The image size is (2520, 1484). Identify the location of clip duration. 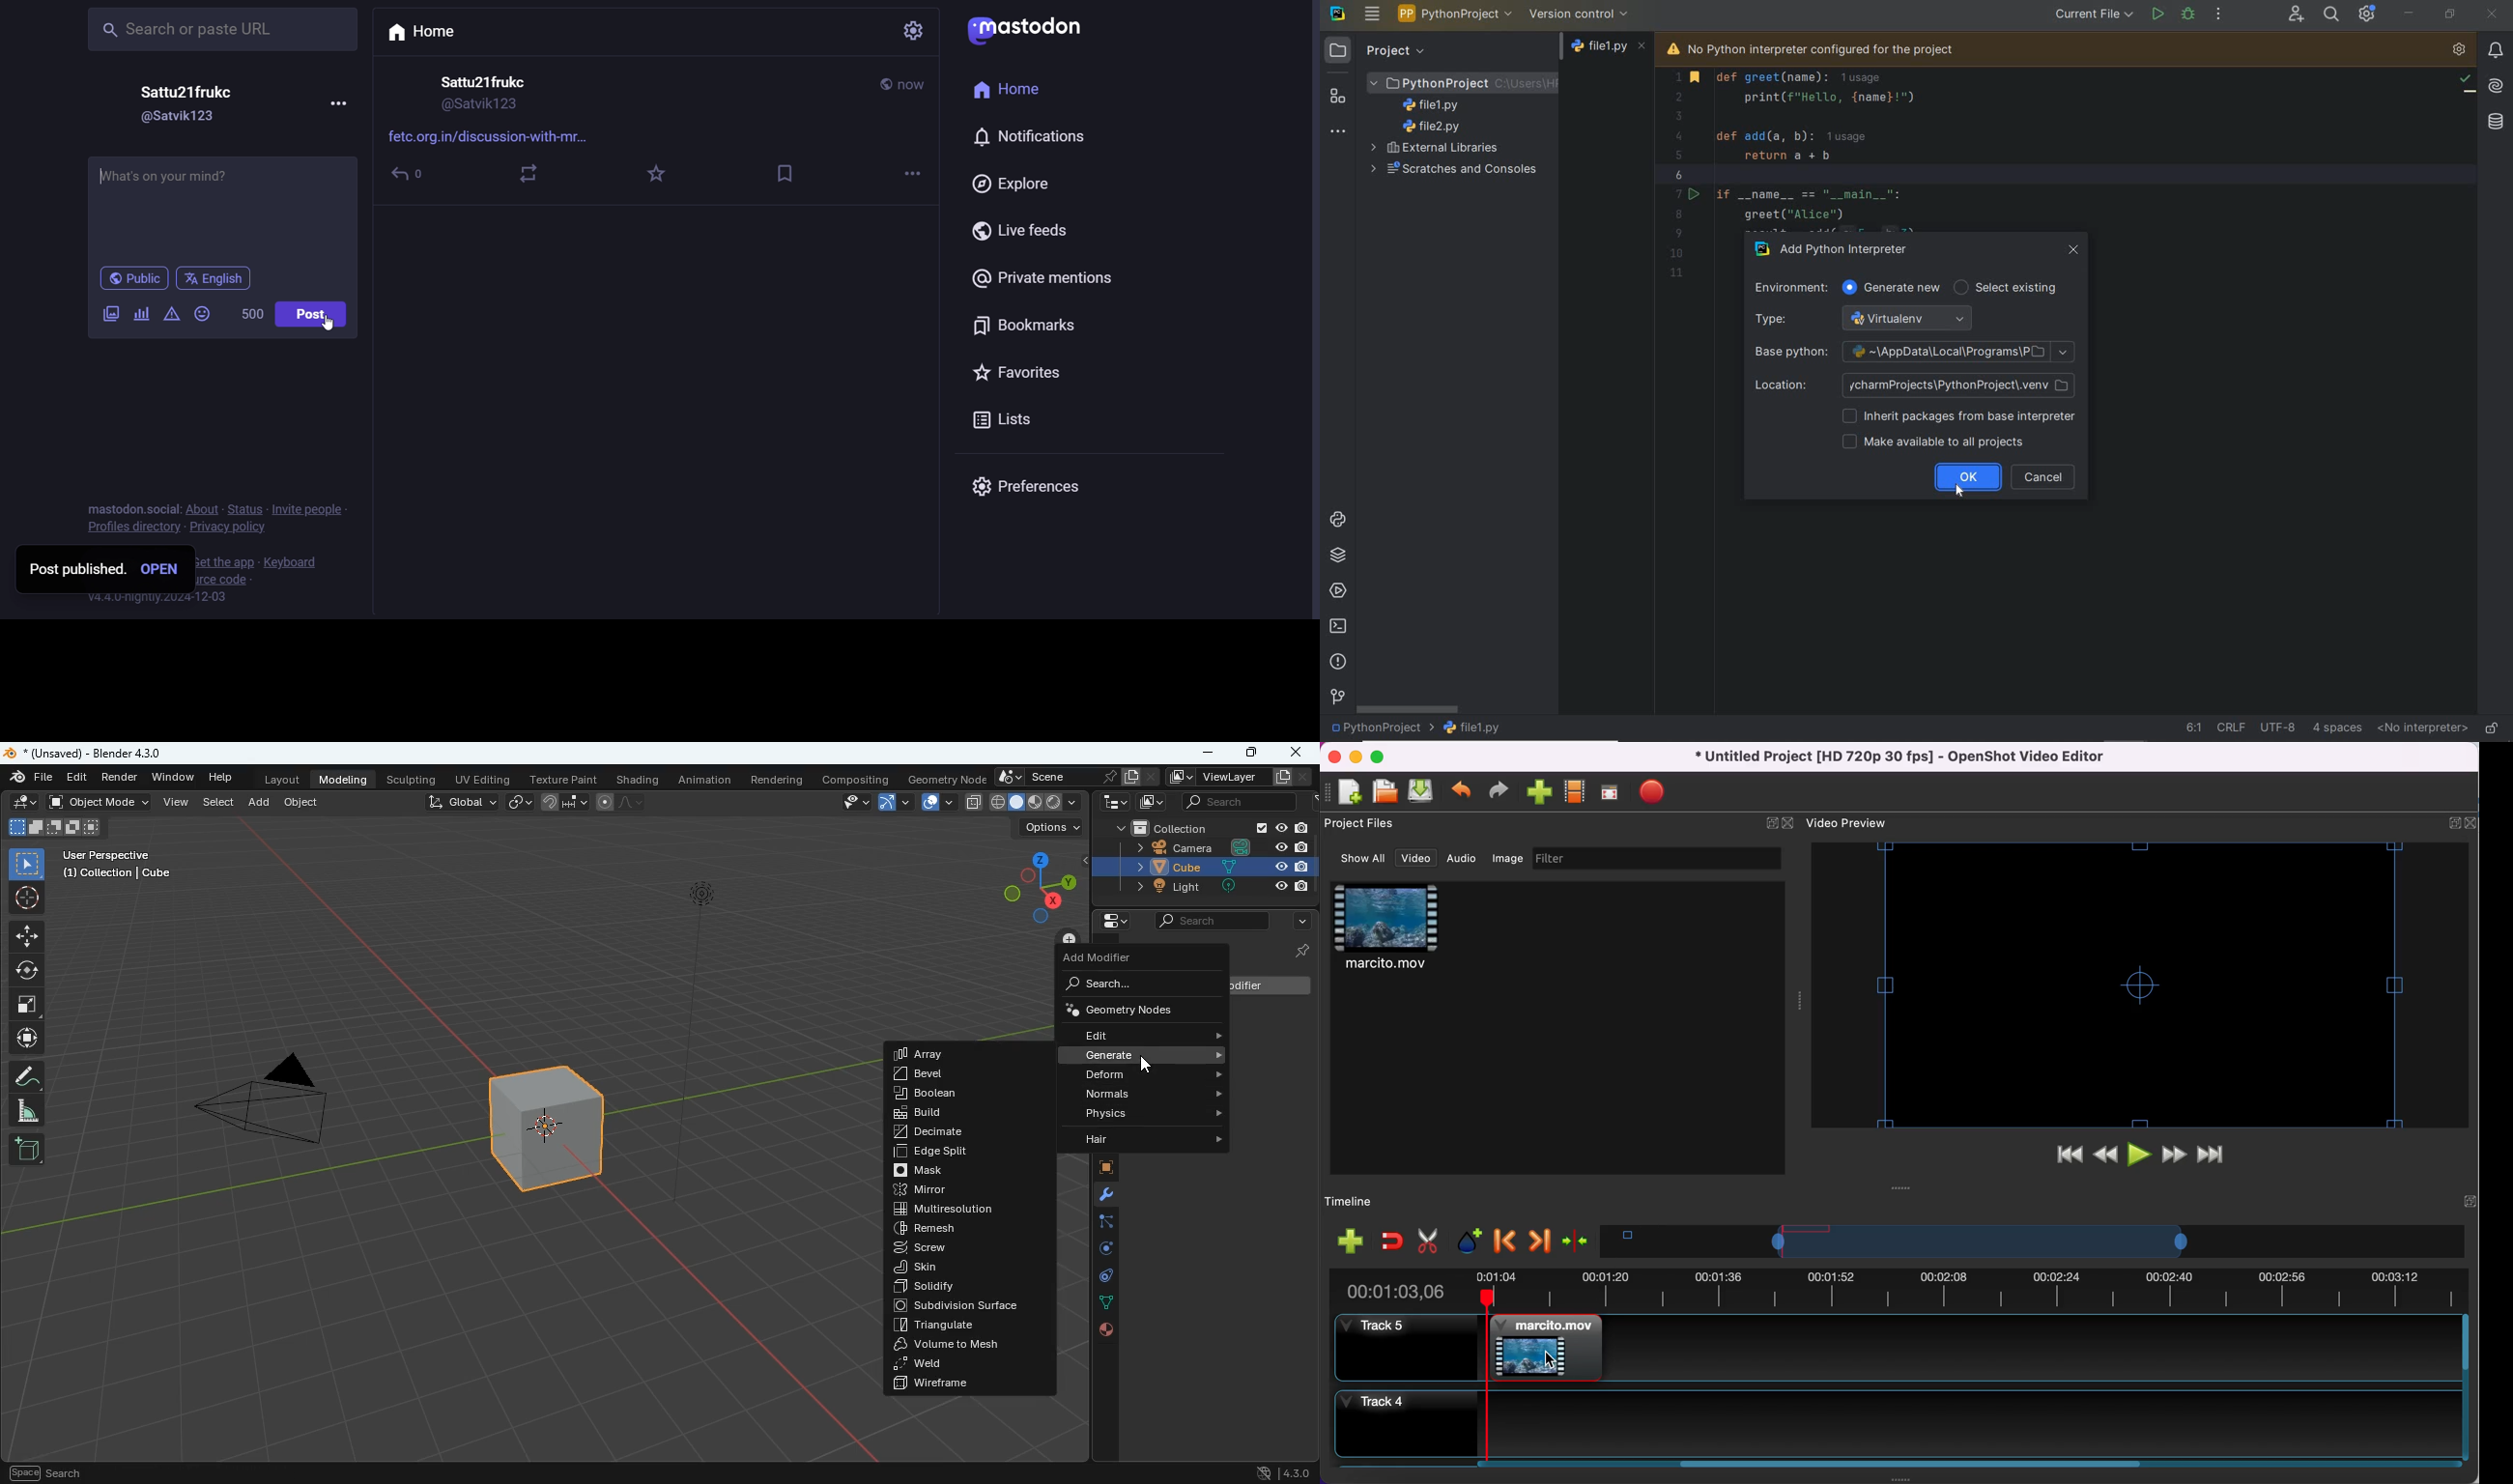
(1891, 1290).